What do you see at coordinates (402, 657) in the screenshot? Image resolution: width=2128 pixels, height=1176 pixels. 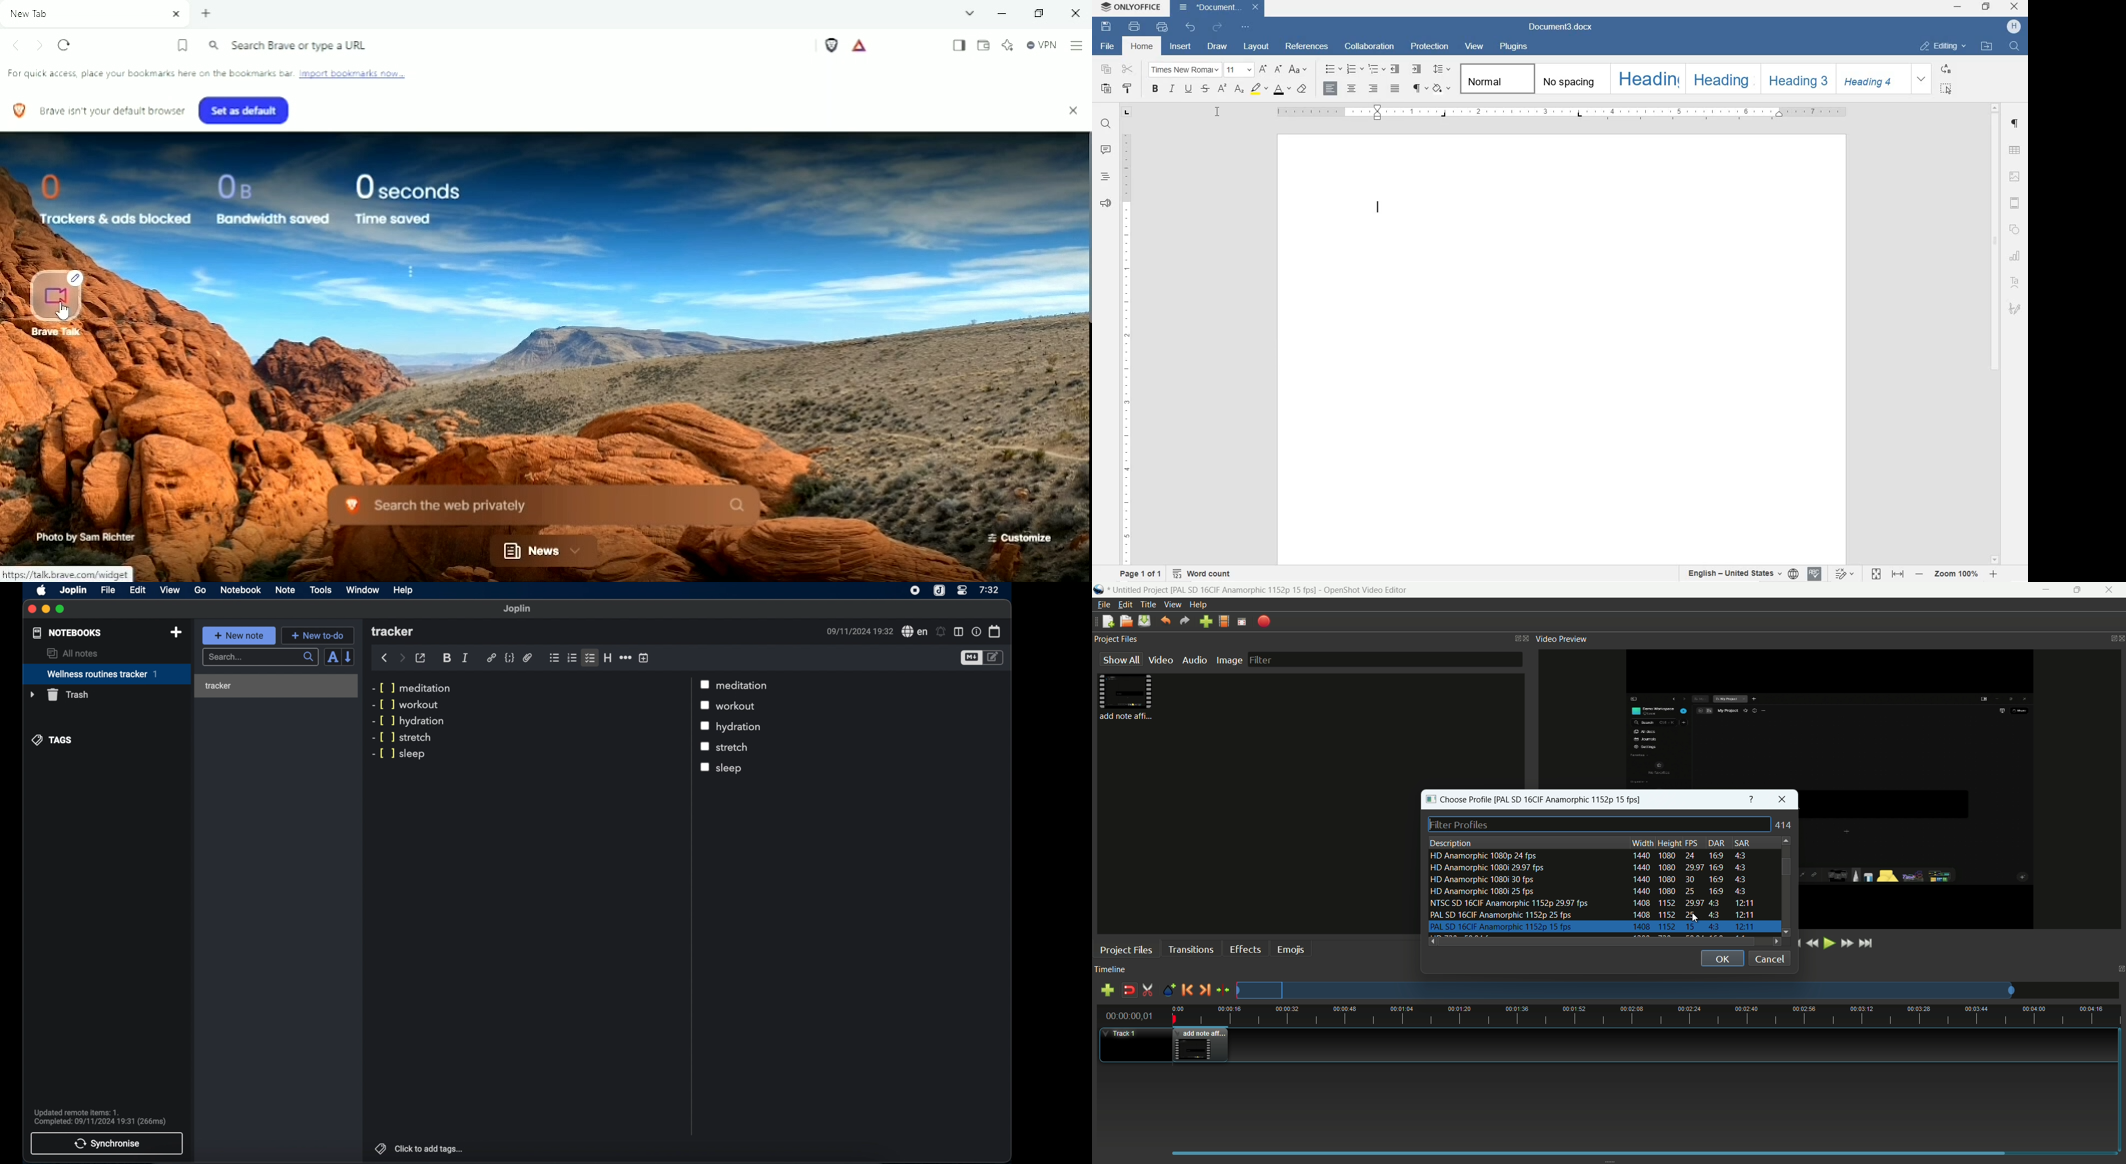 I see `forward` at bounding box center [402, 657].